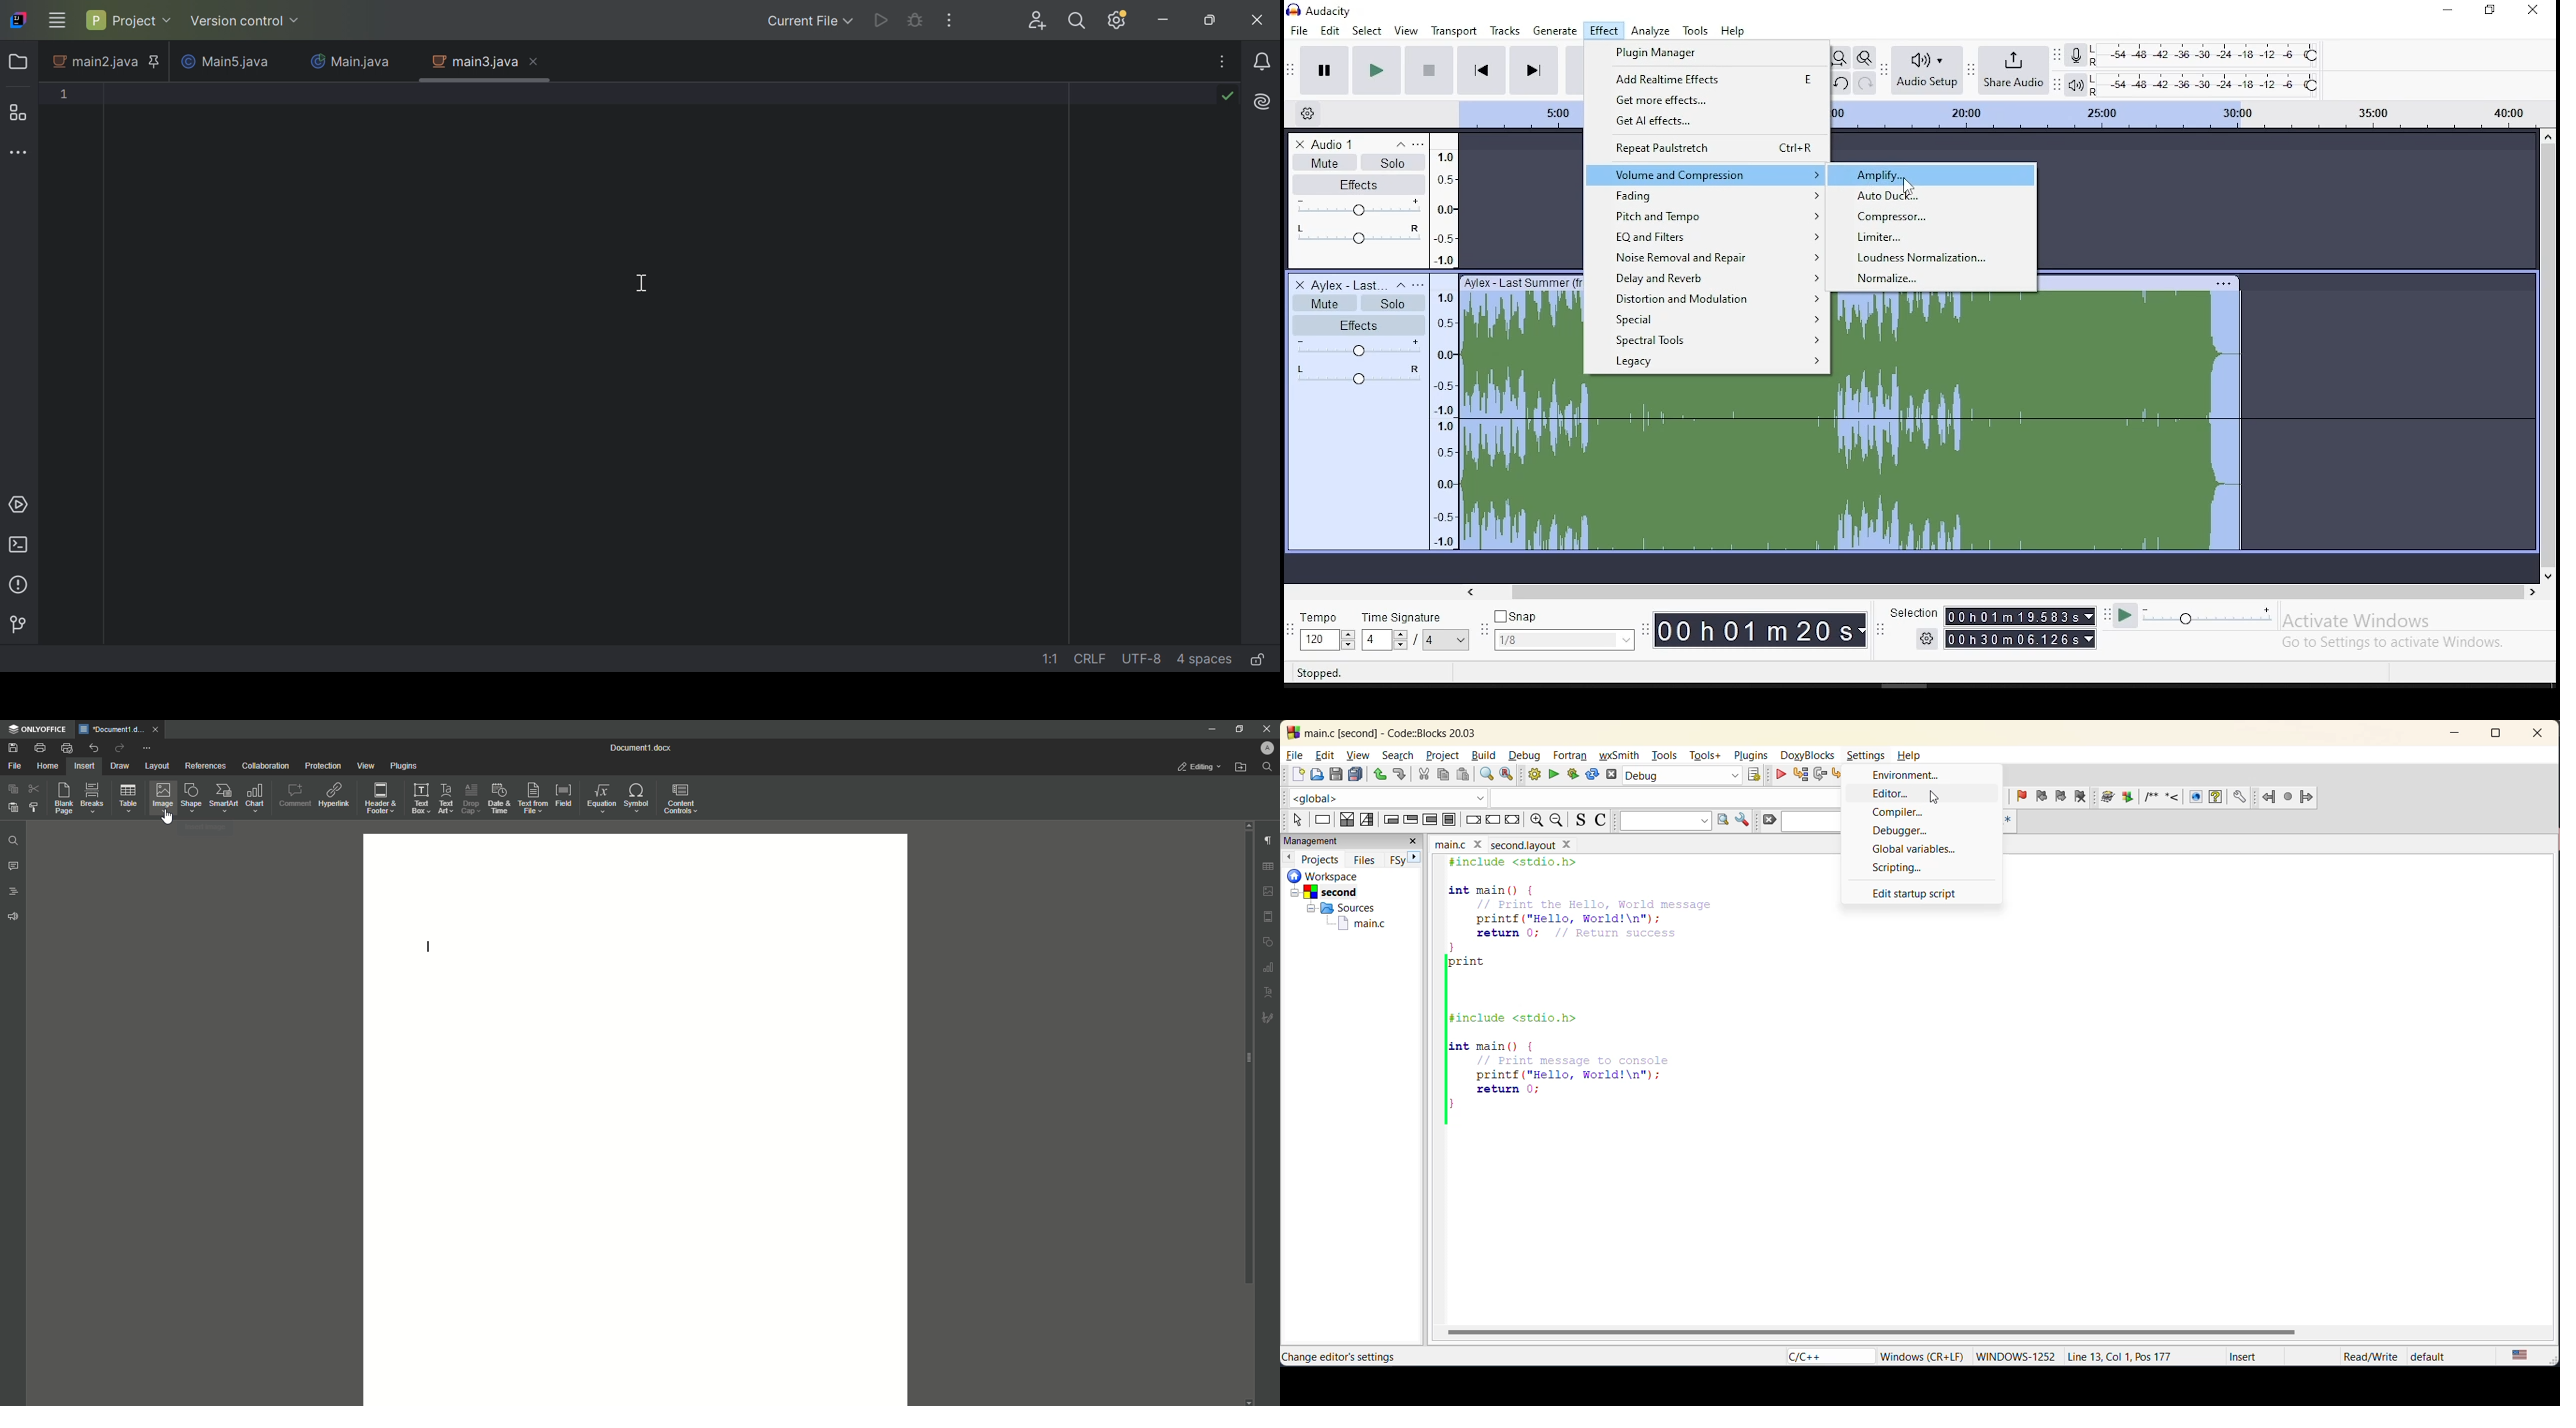 This screenshot has width=2576, height=1428. What do you see at coordinates (1323, 162) in the screenshot?
I see `mute` at bounding box center [1323, 162].